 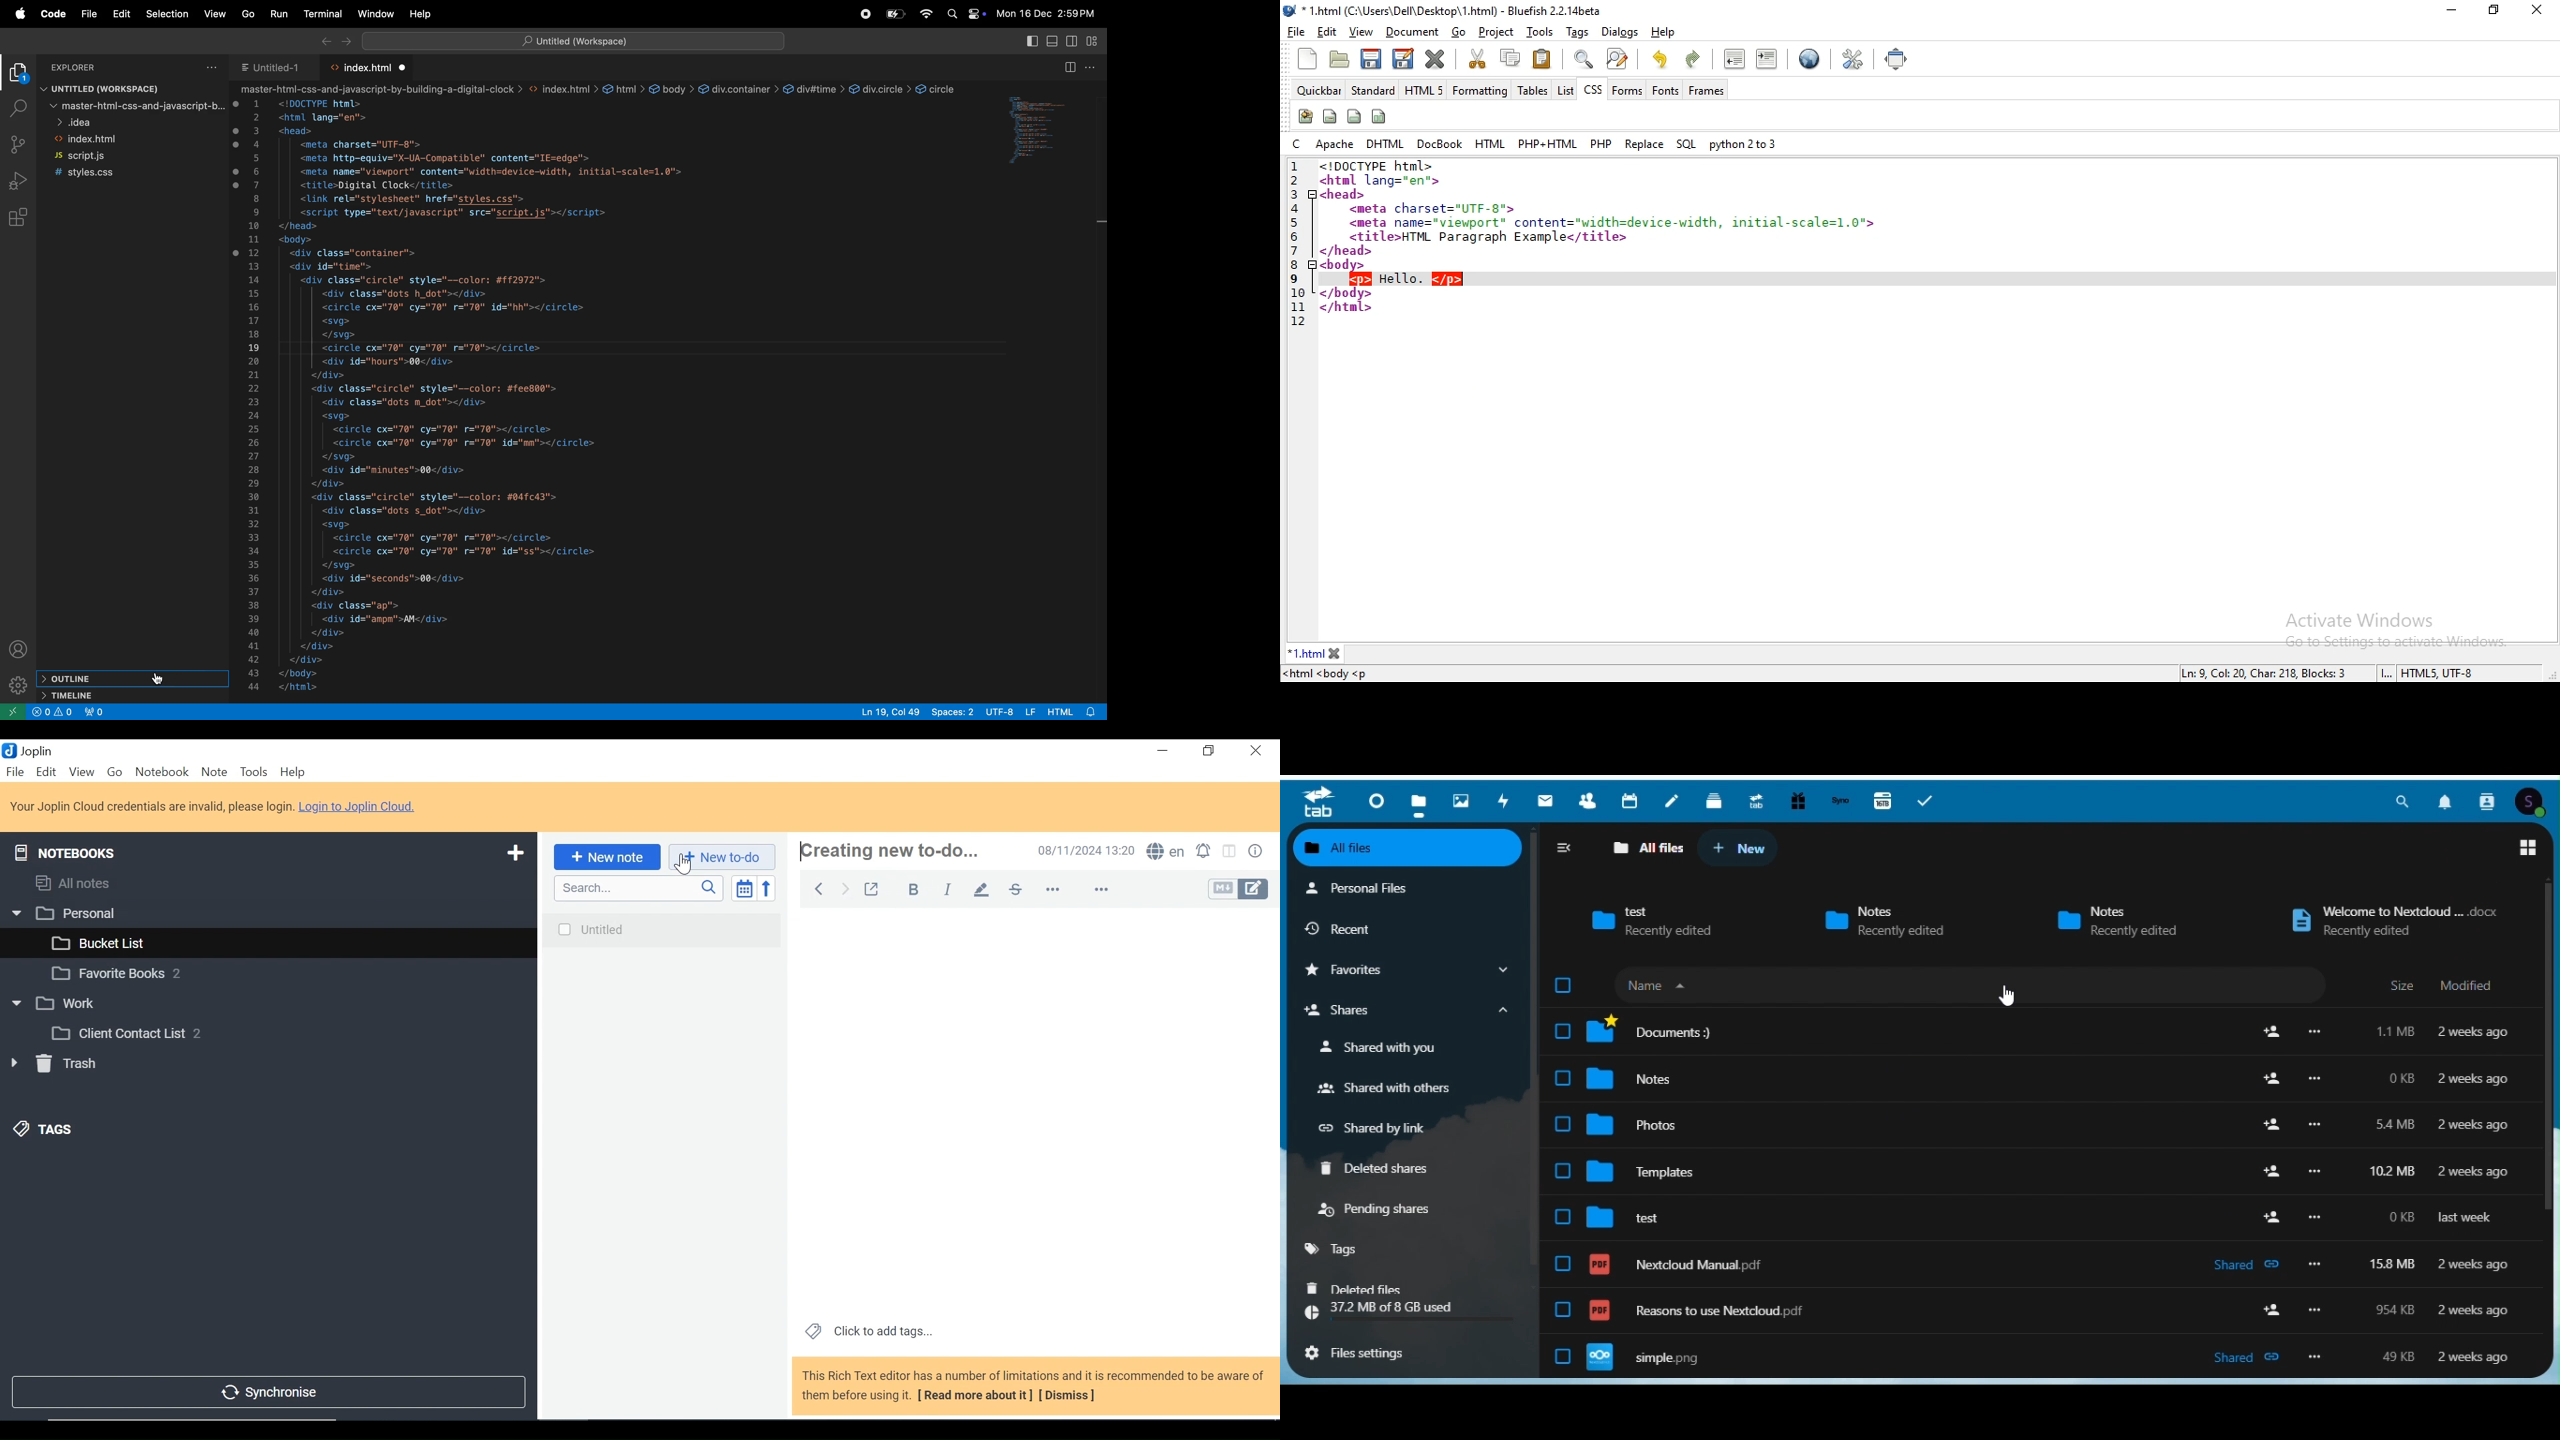 I want to click on Toggle sort editor list, so click(x=743, y=888).